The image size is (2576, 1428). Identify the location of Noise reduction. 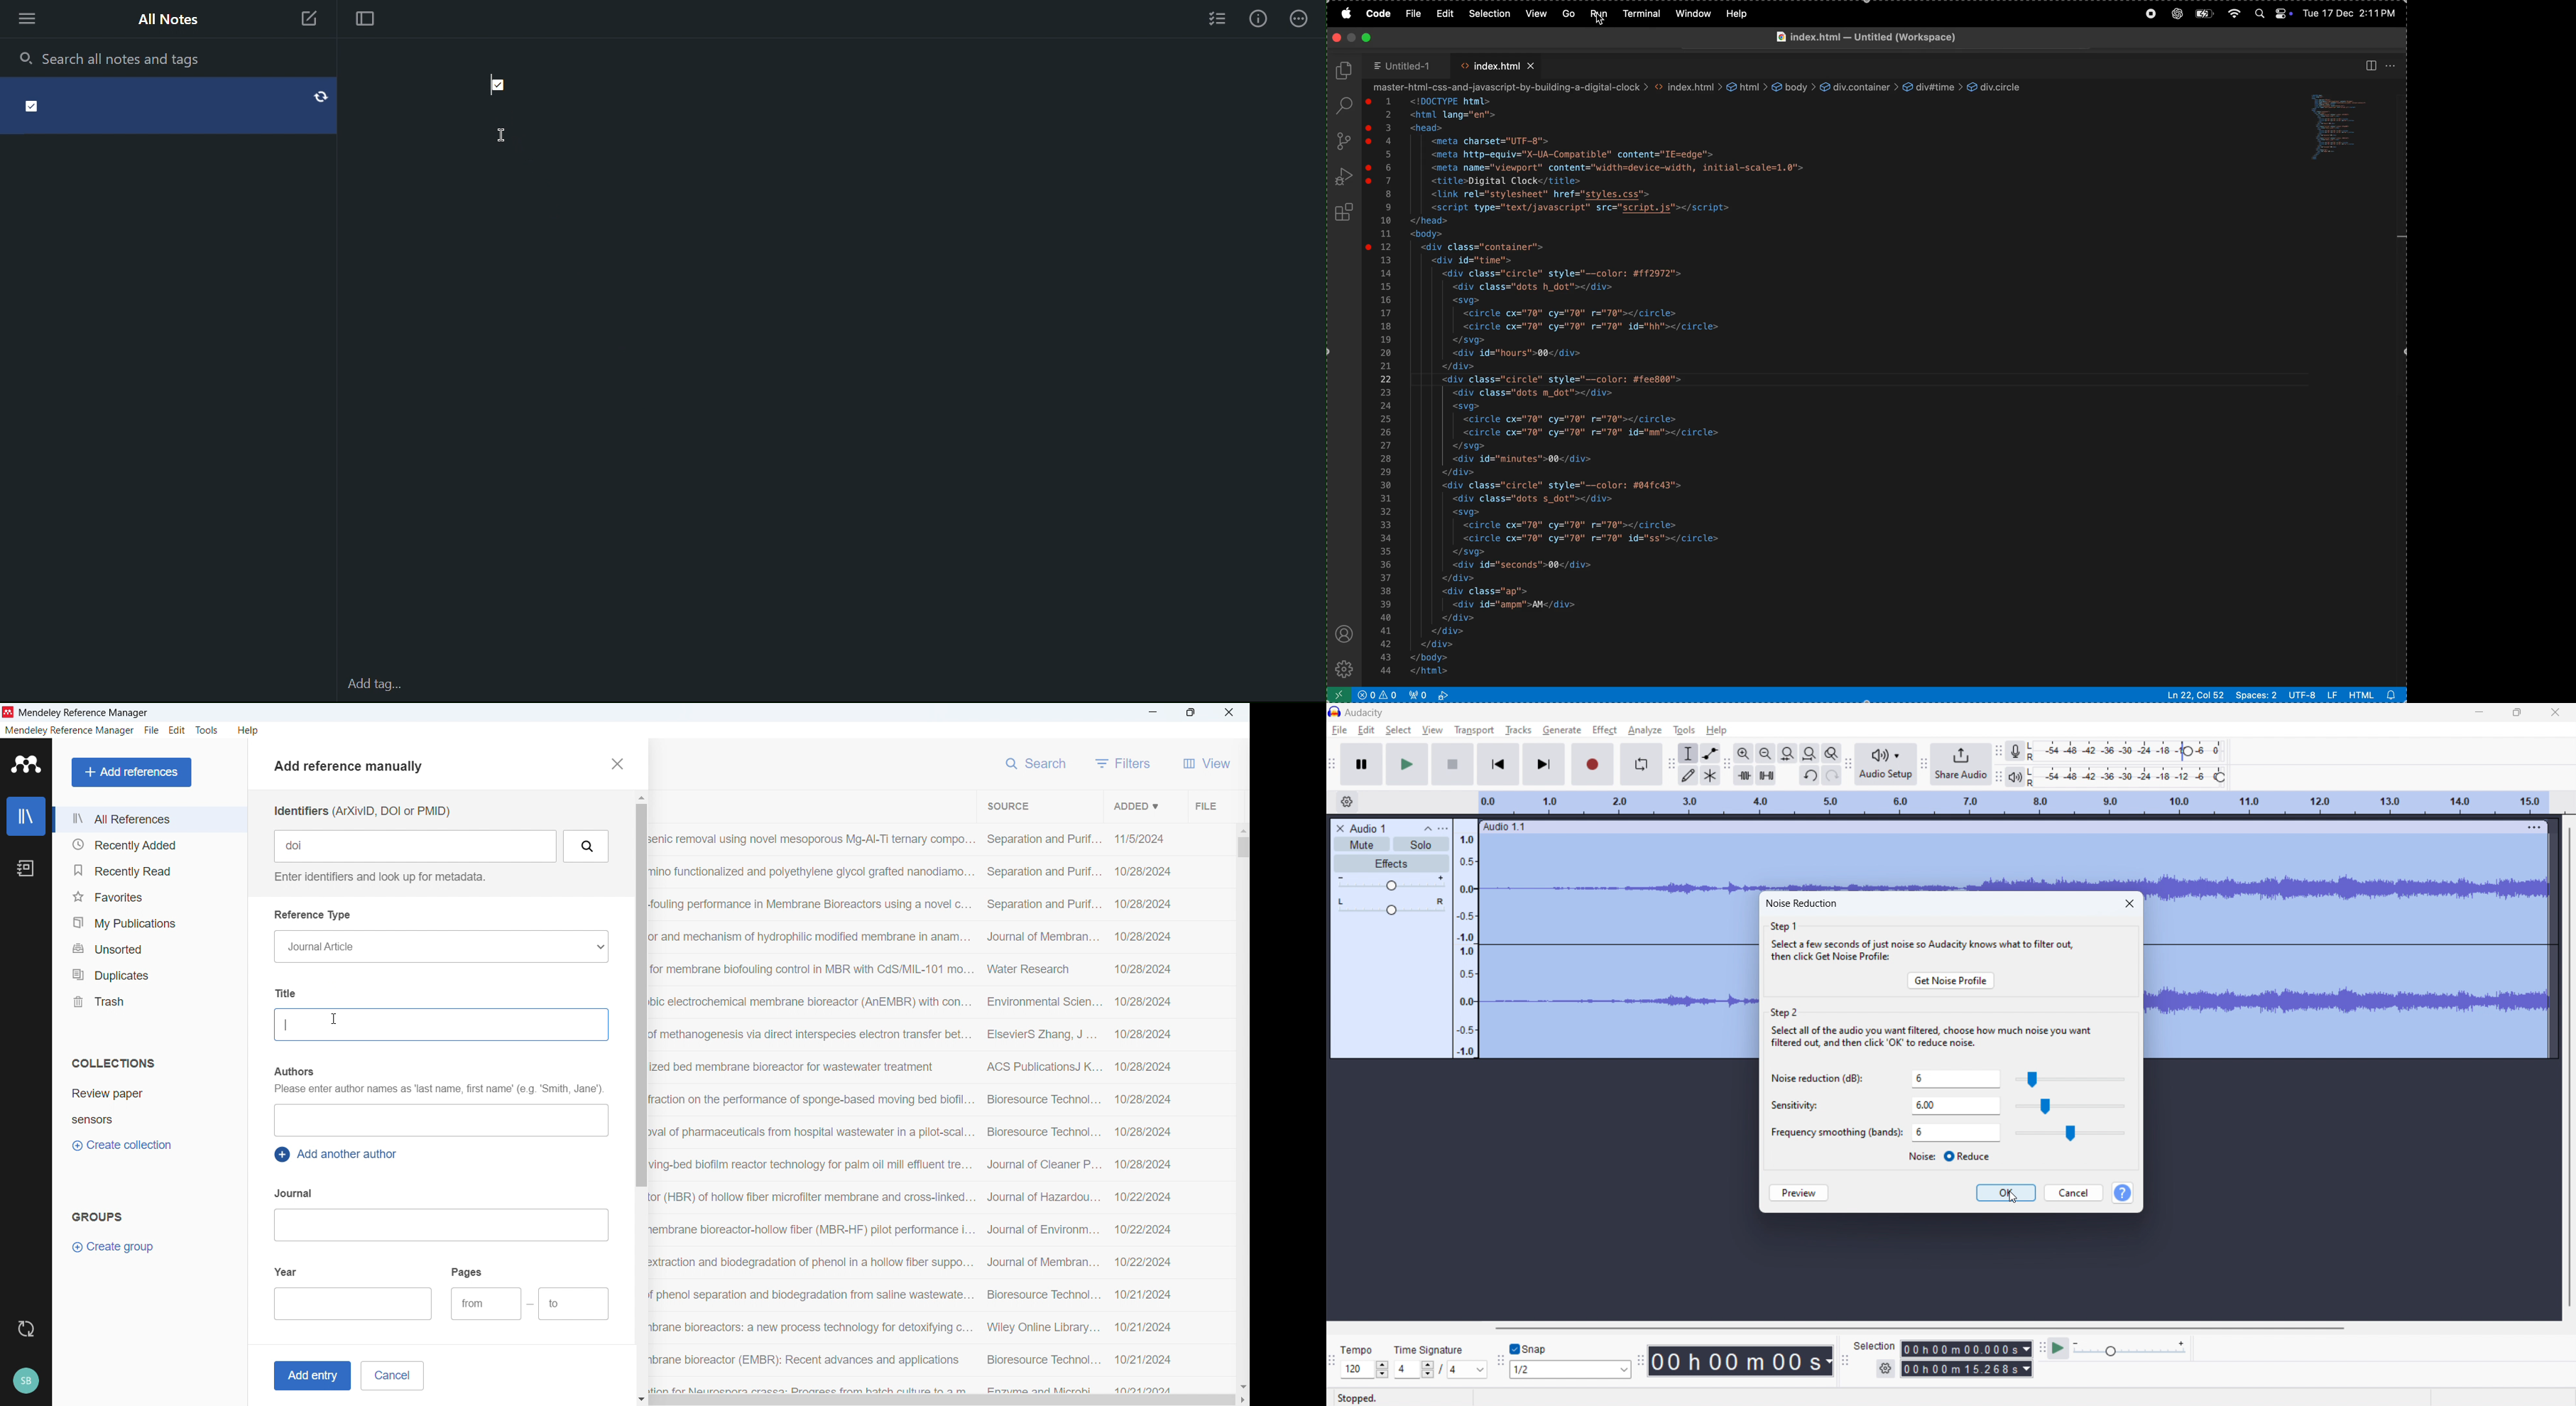
(1818, 1079).